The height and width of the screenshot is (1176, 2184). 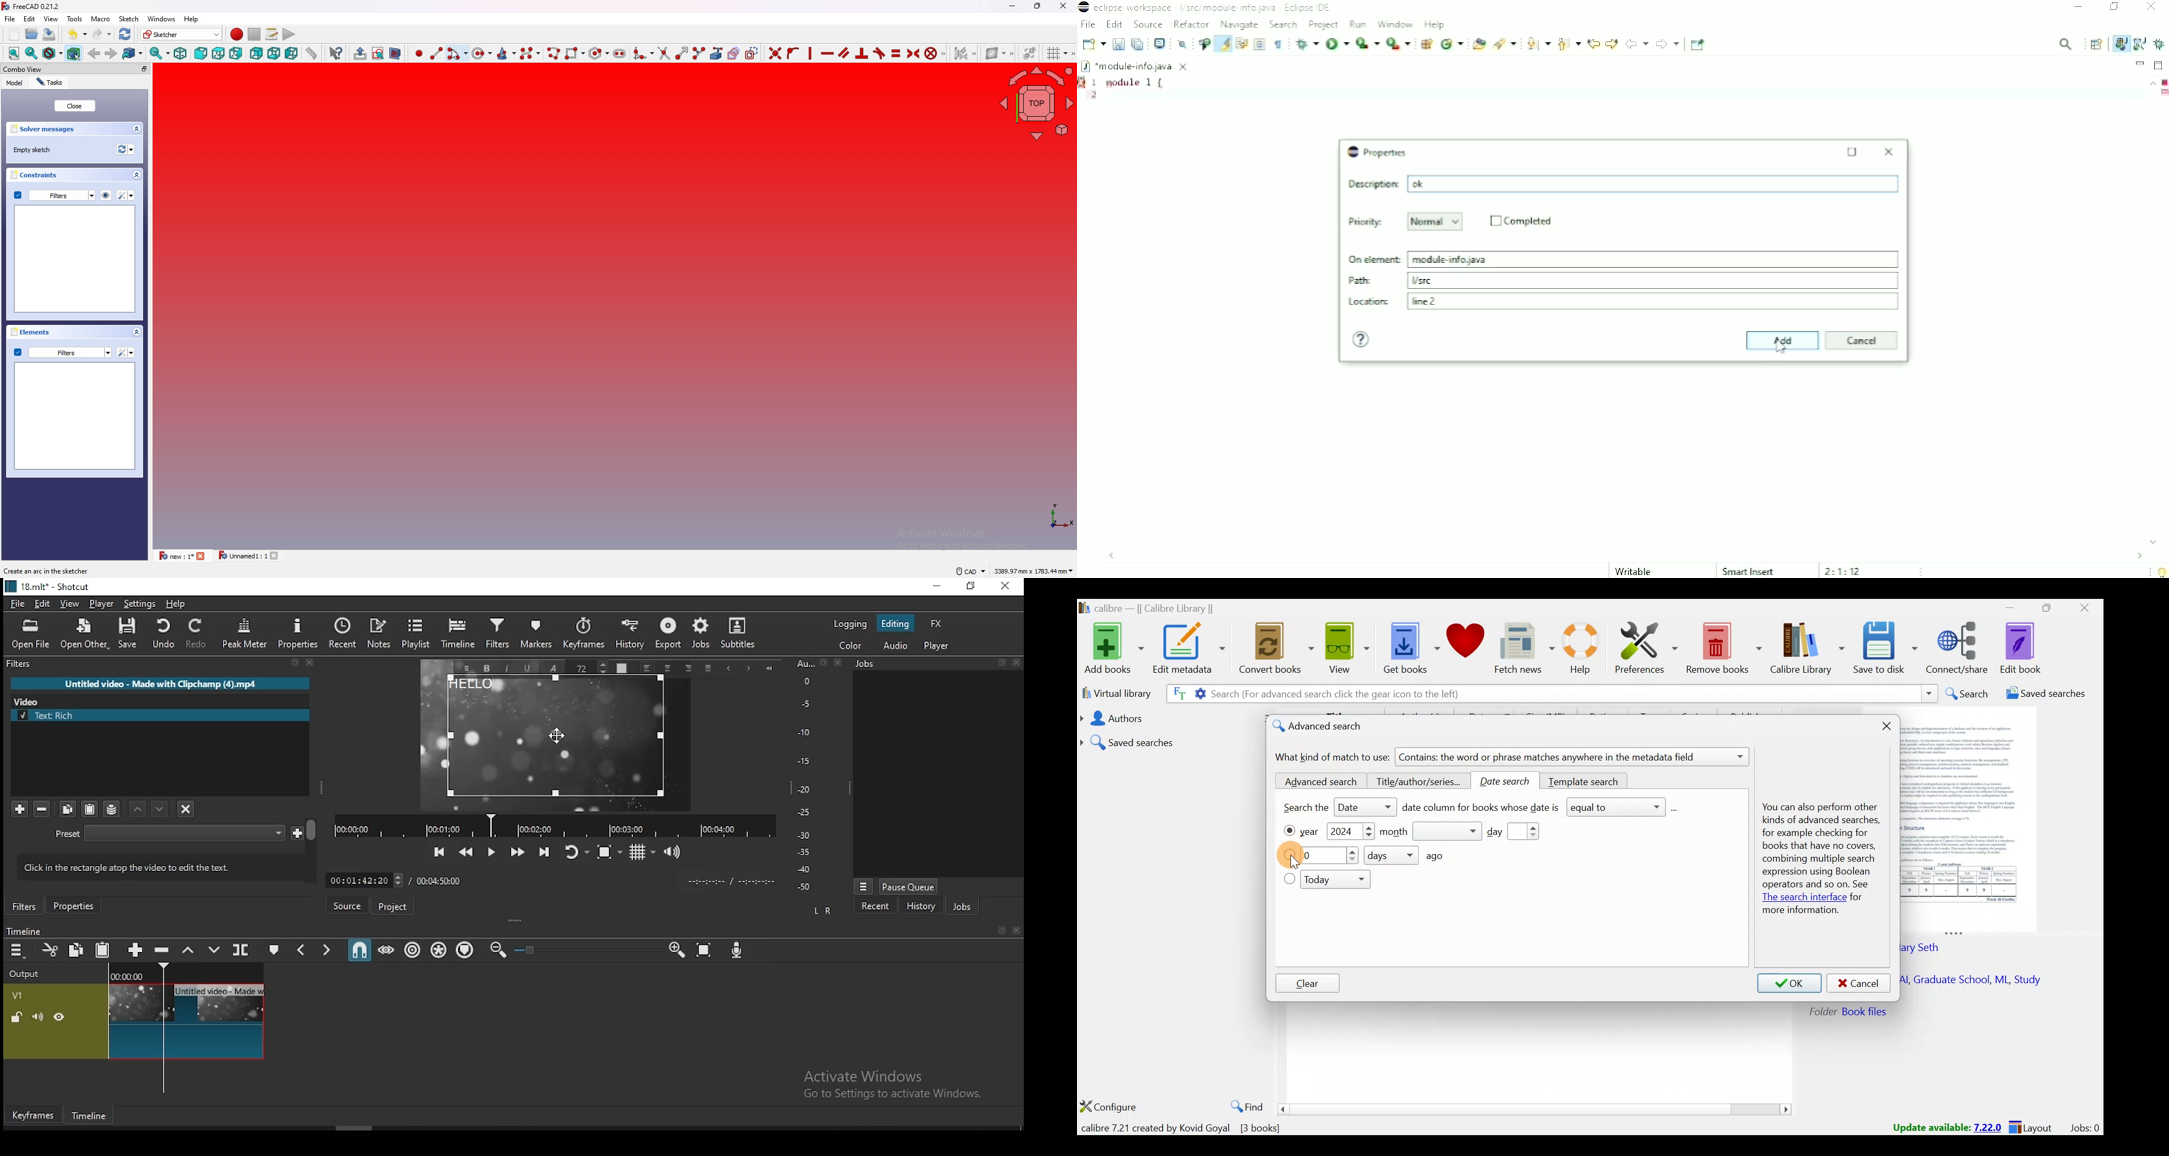 What do you see at coordinates (1960, 649) in the screenshot?
I see `Connect/share` at bounding box center [1960, 649].